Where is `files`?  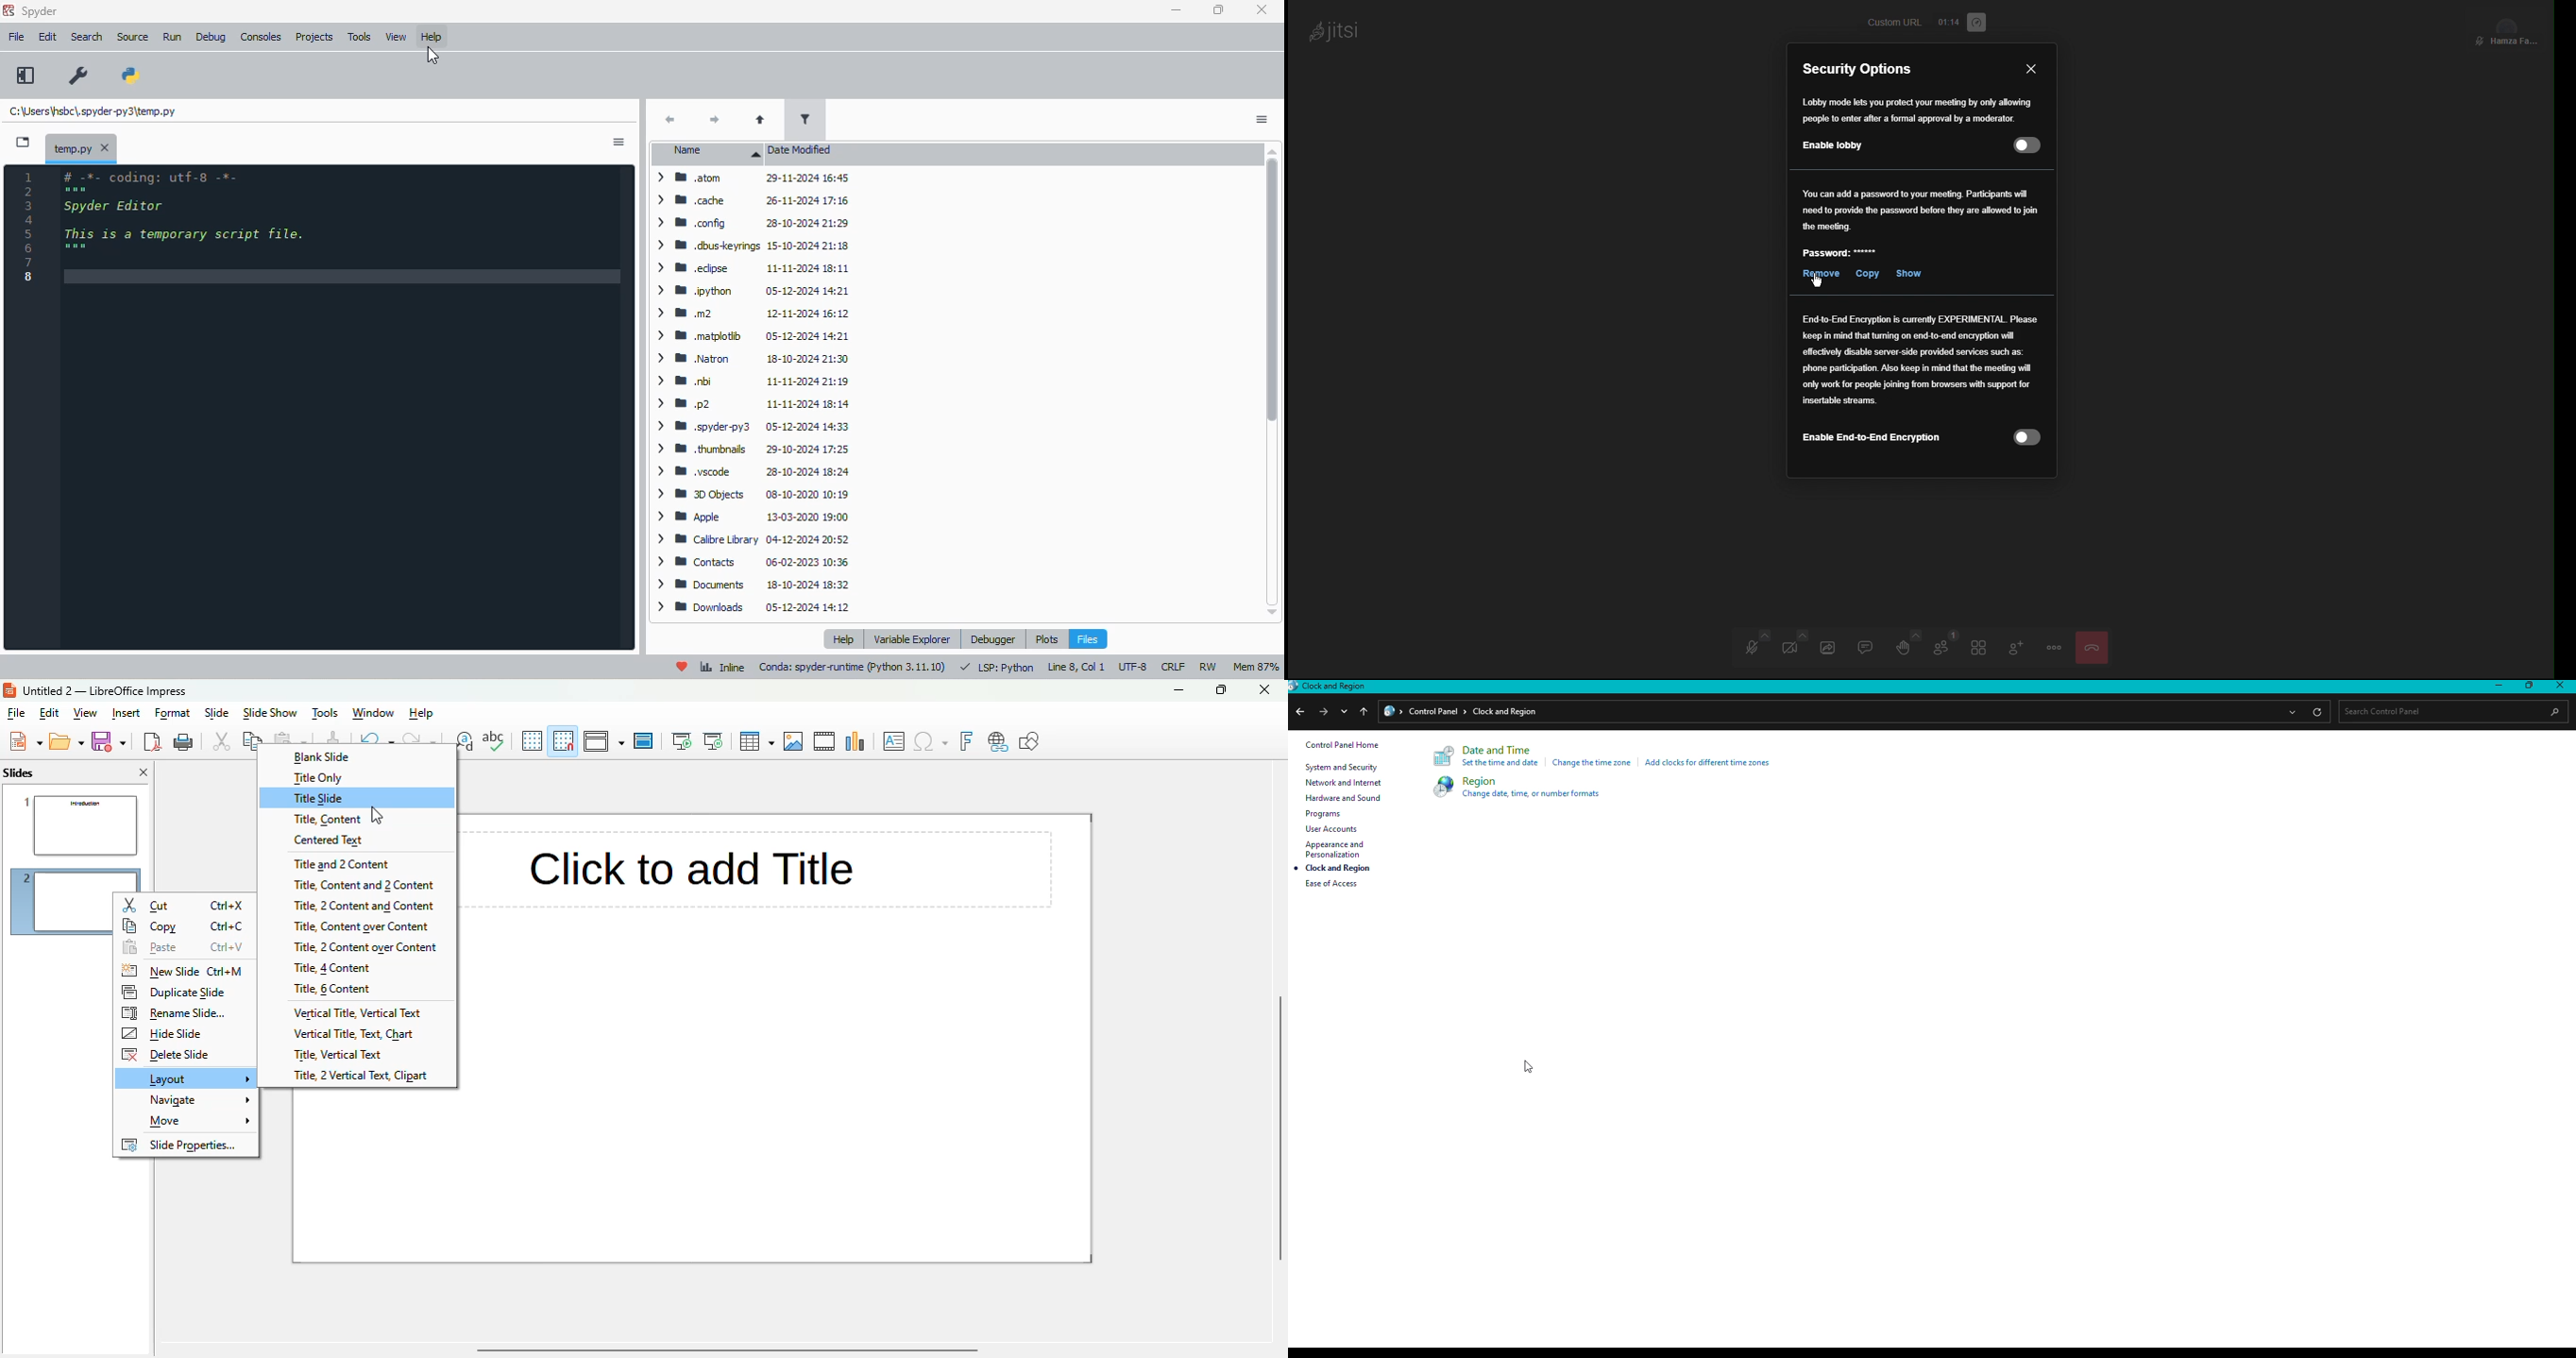 files is located at coordinates (1089, 639).